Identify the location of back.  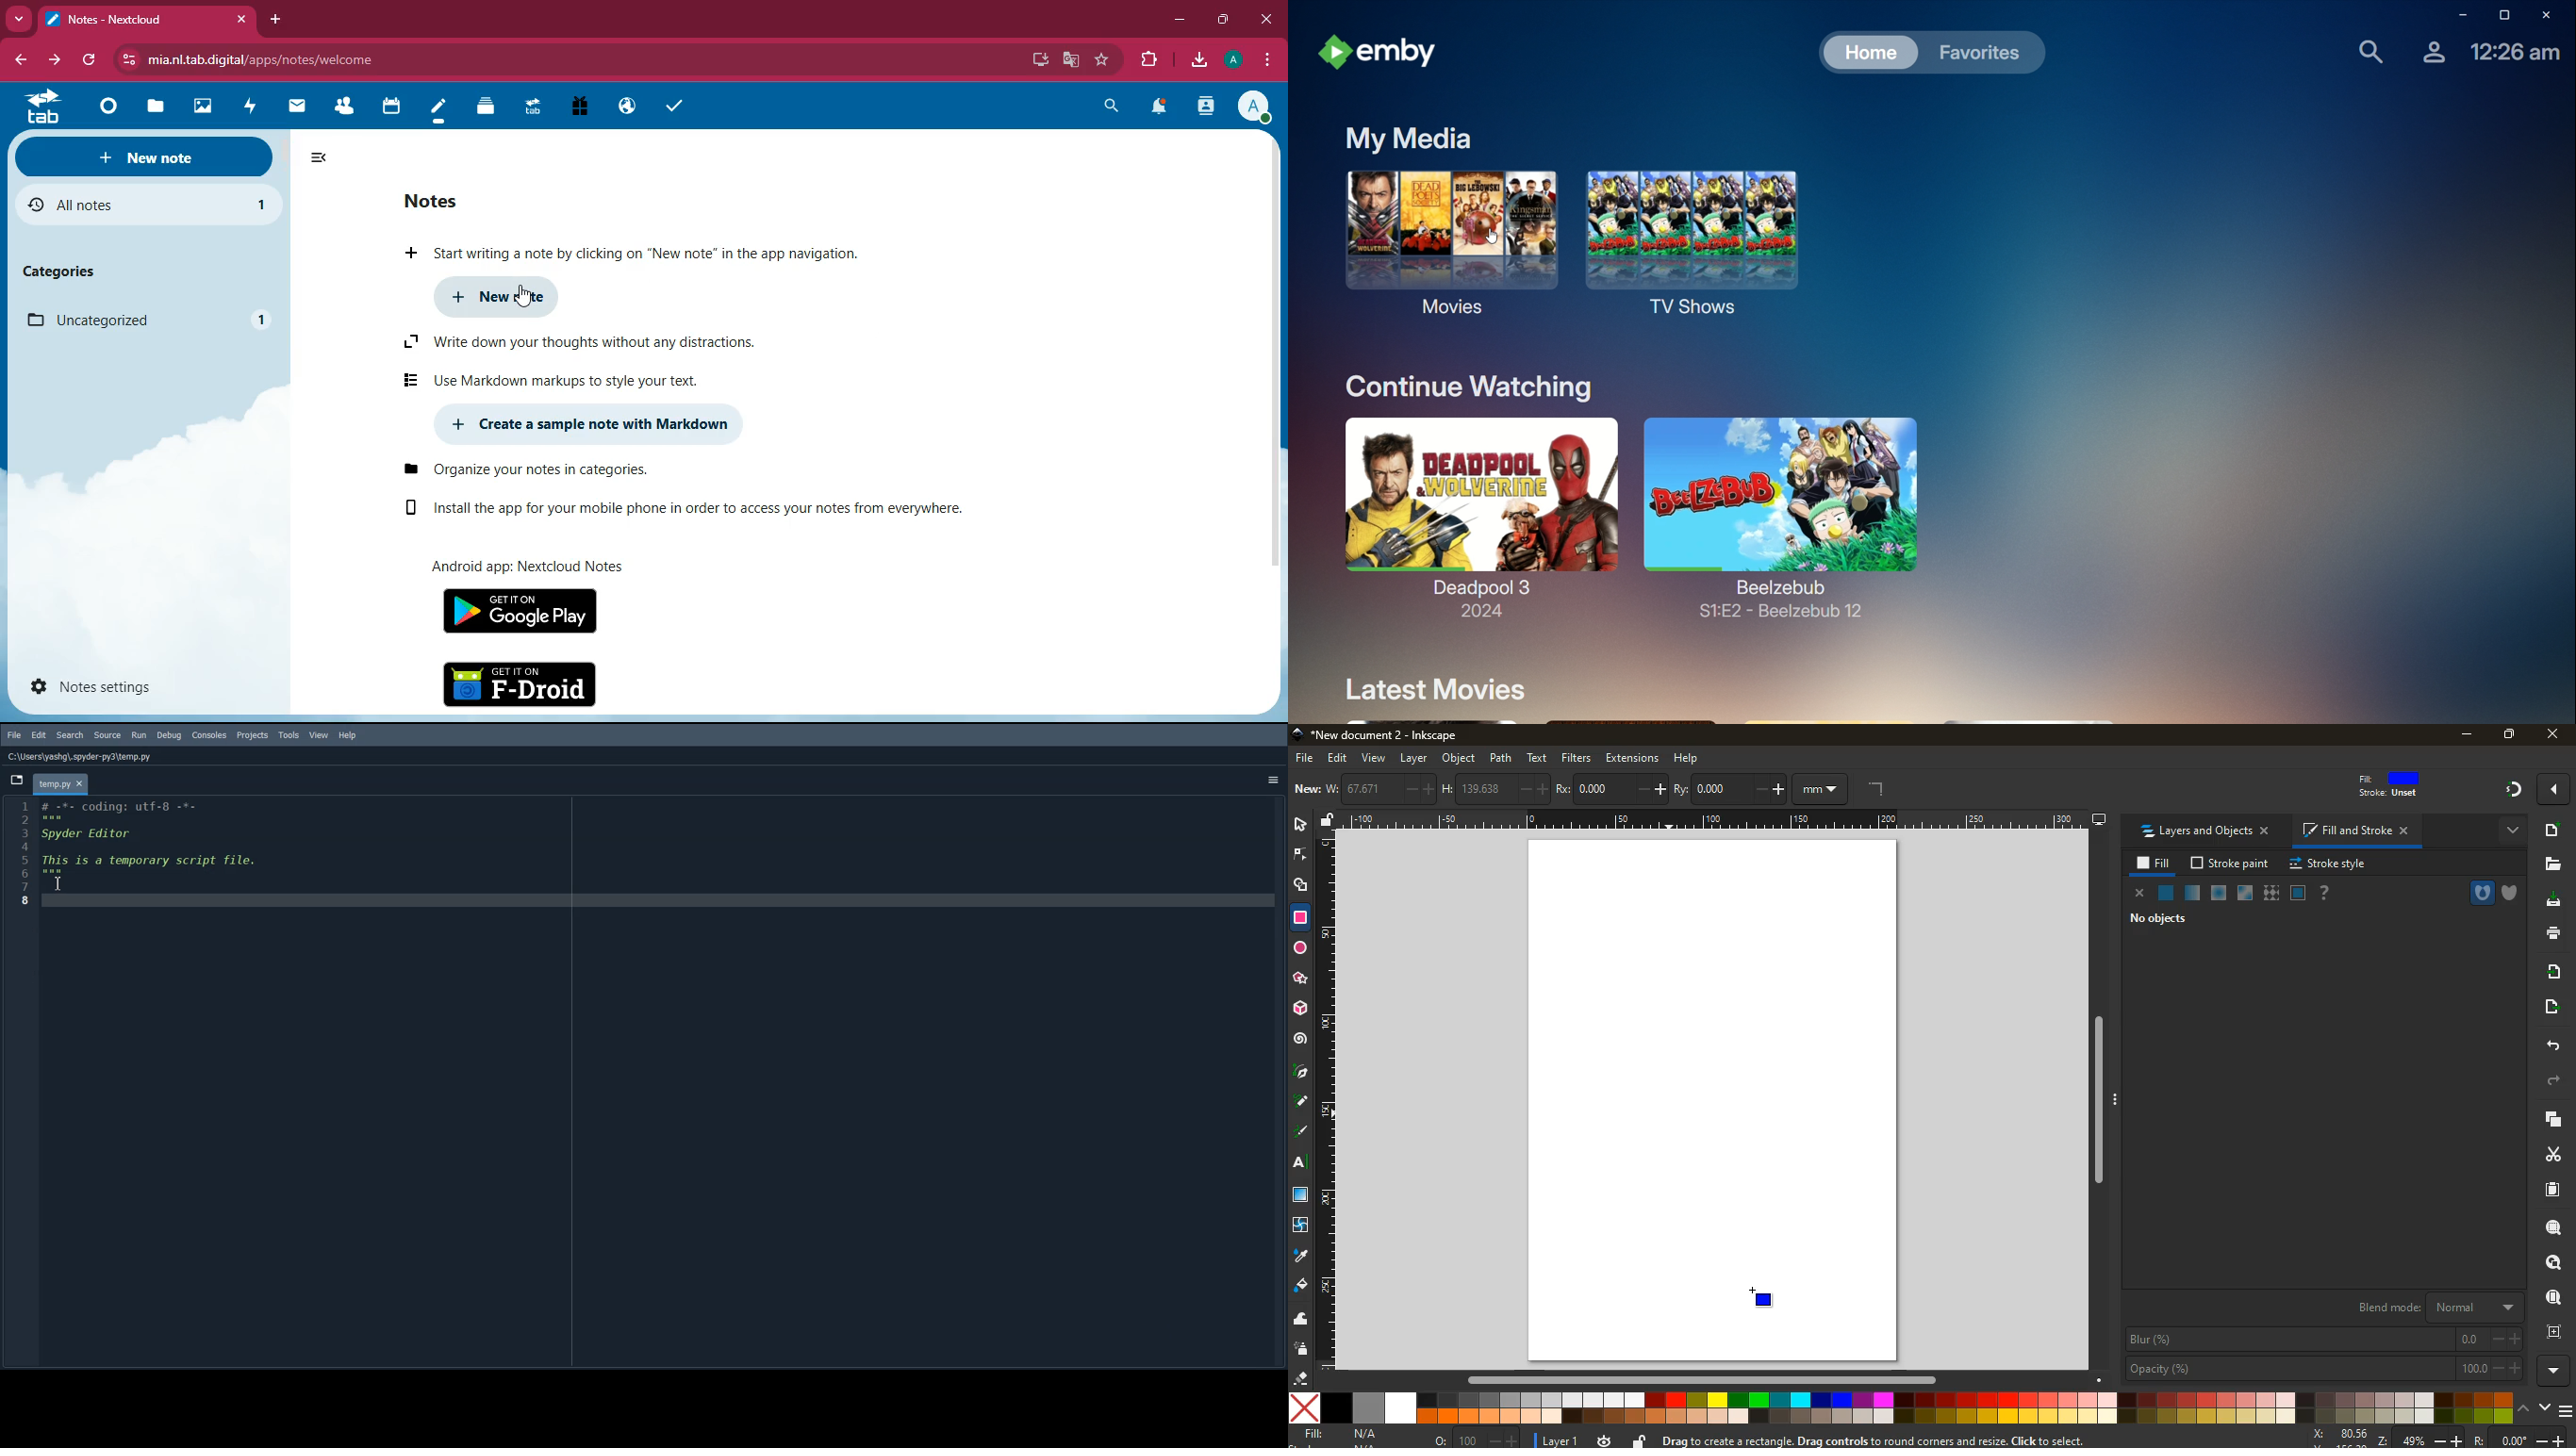
(2551, 1043).